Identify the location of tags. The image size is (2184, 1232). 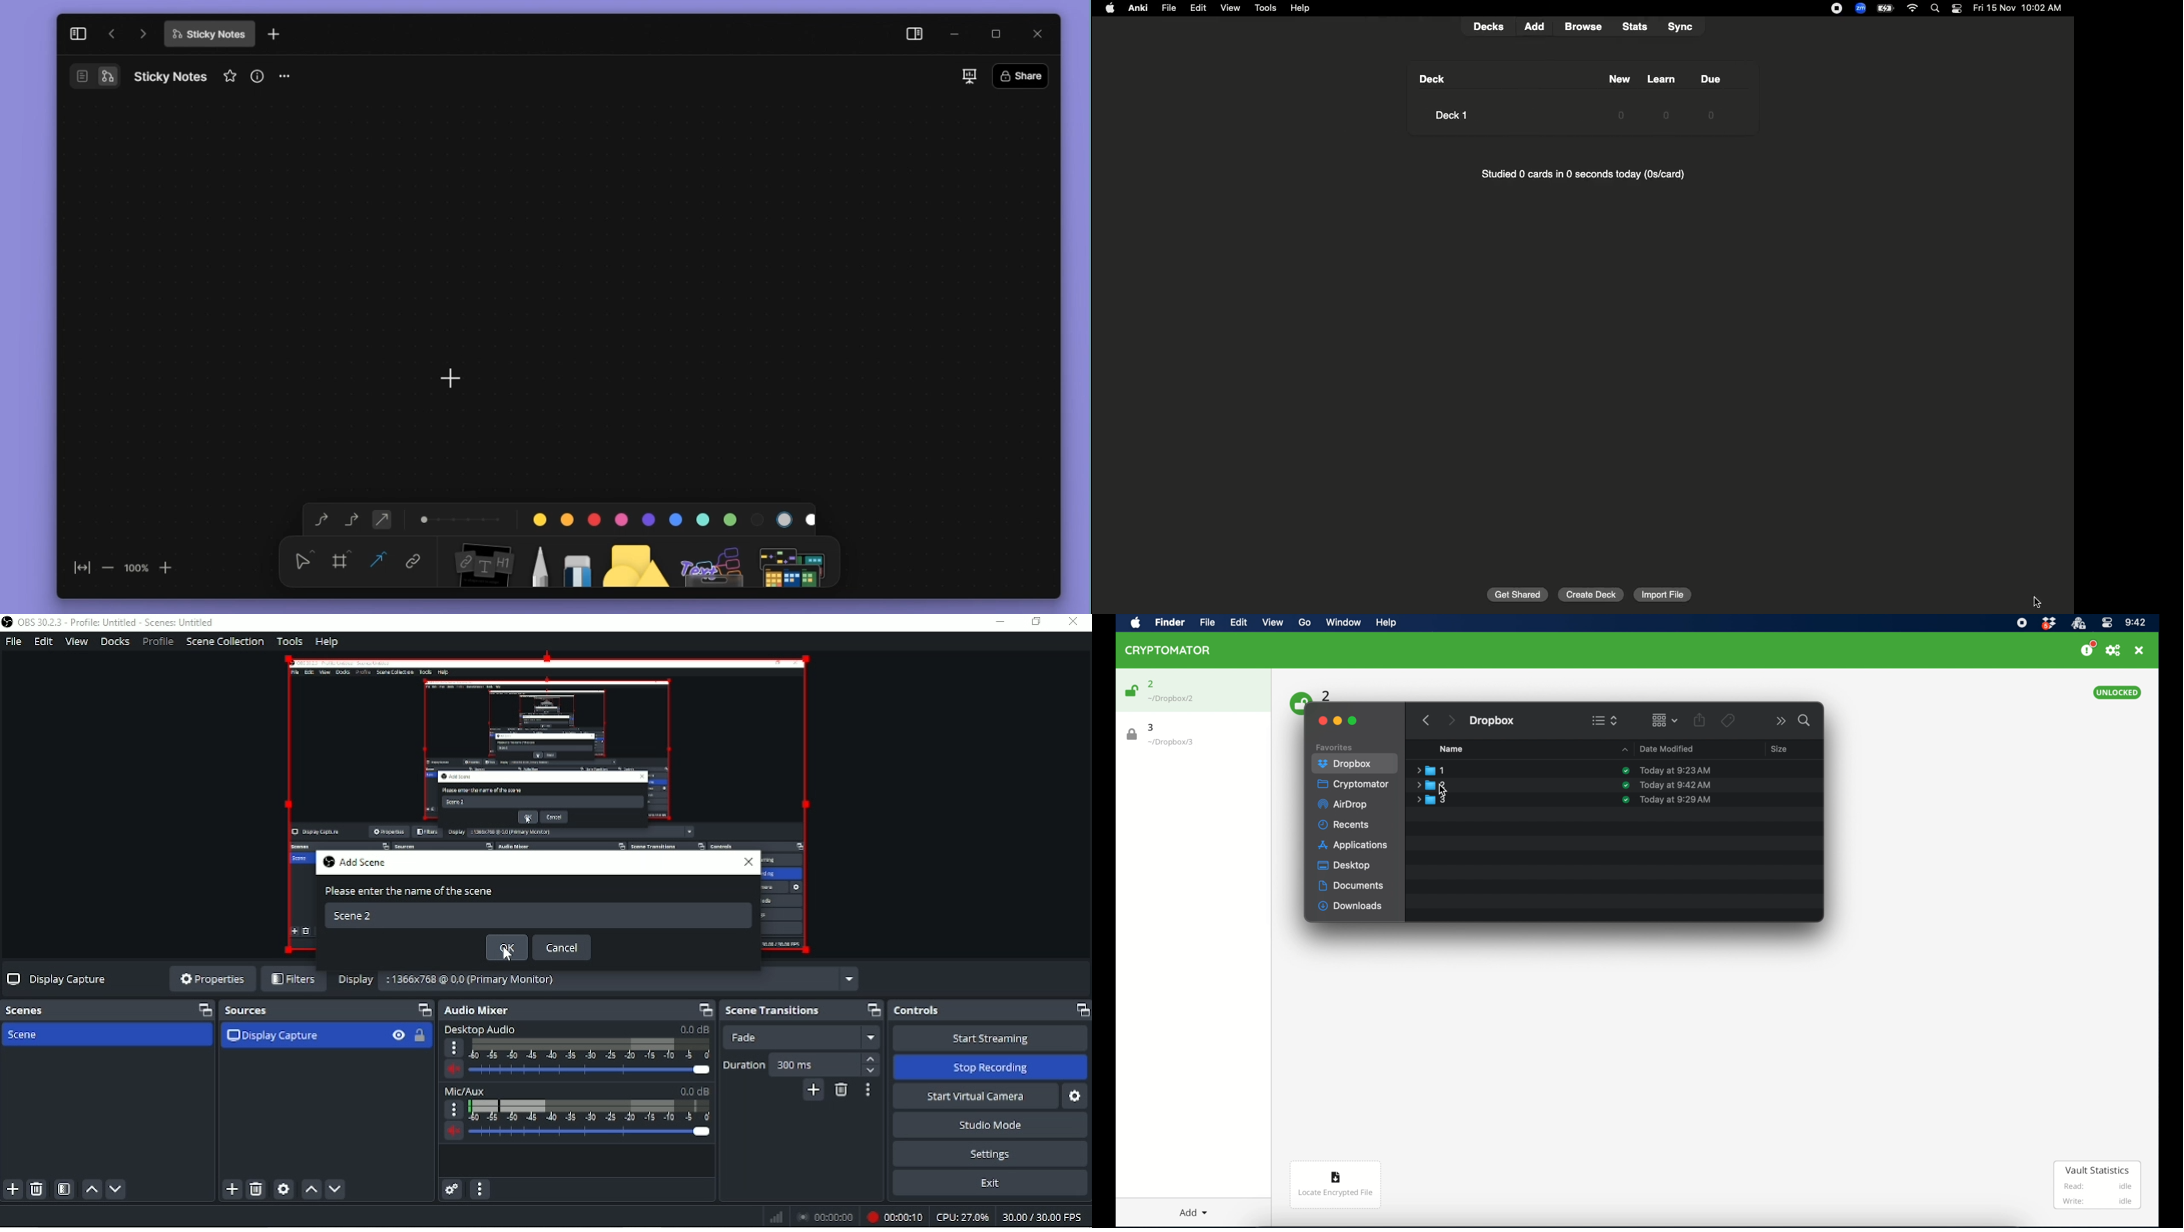
(1728, 720).